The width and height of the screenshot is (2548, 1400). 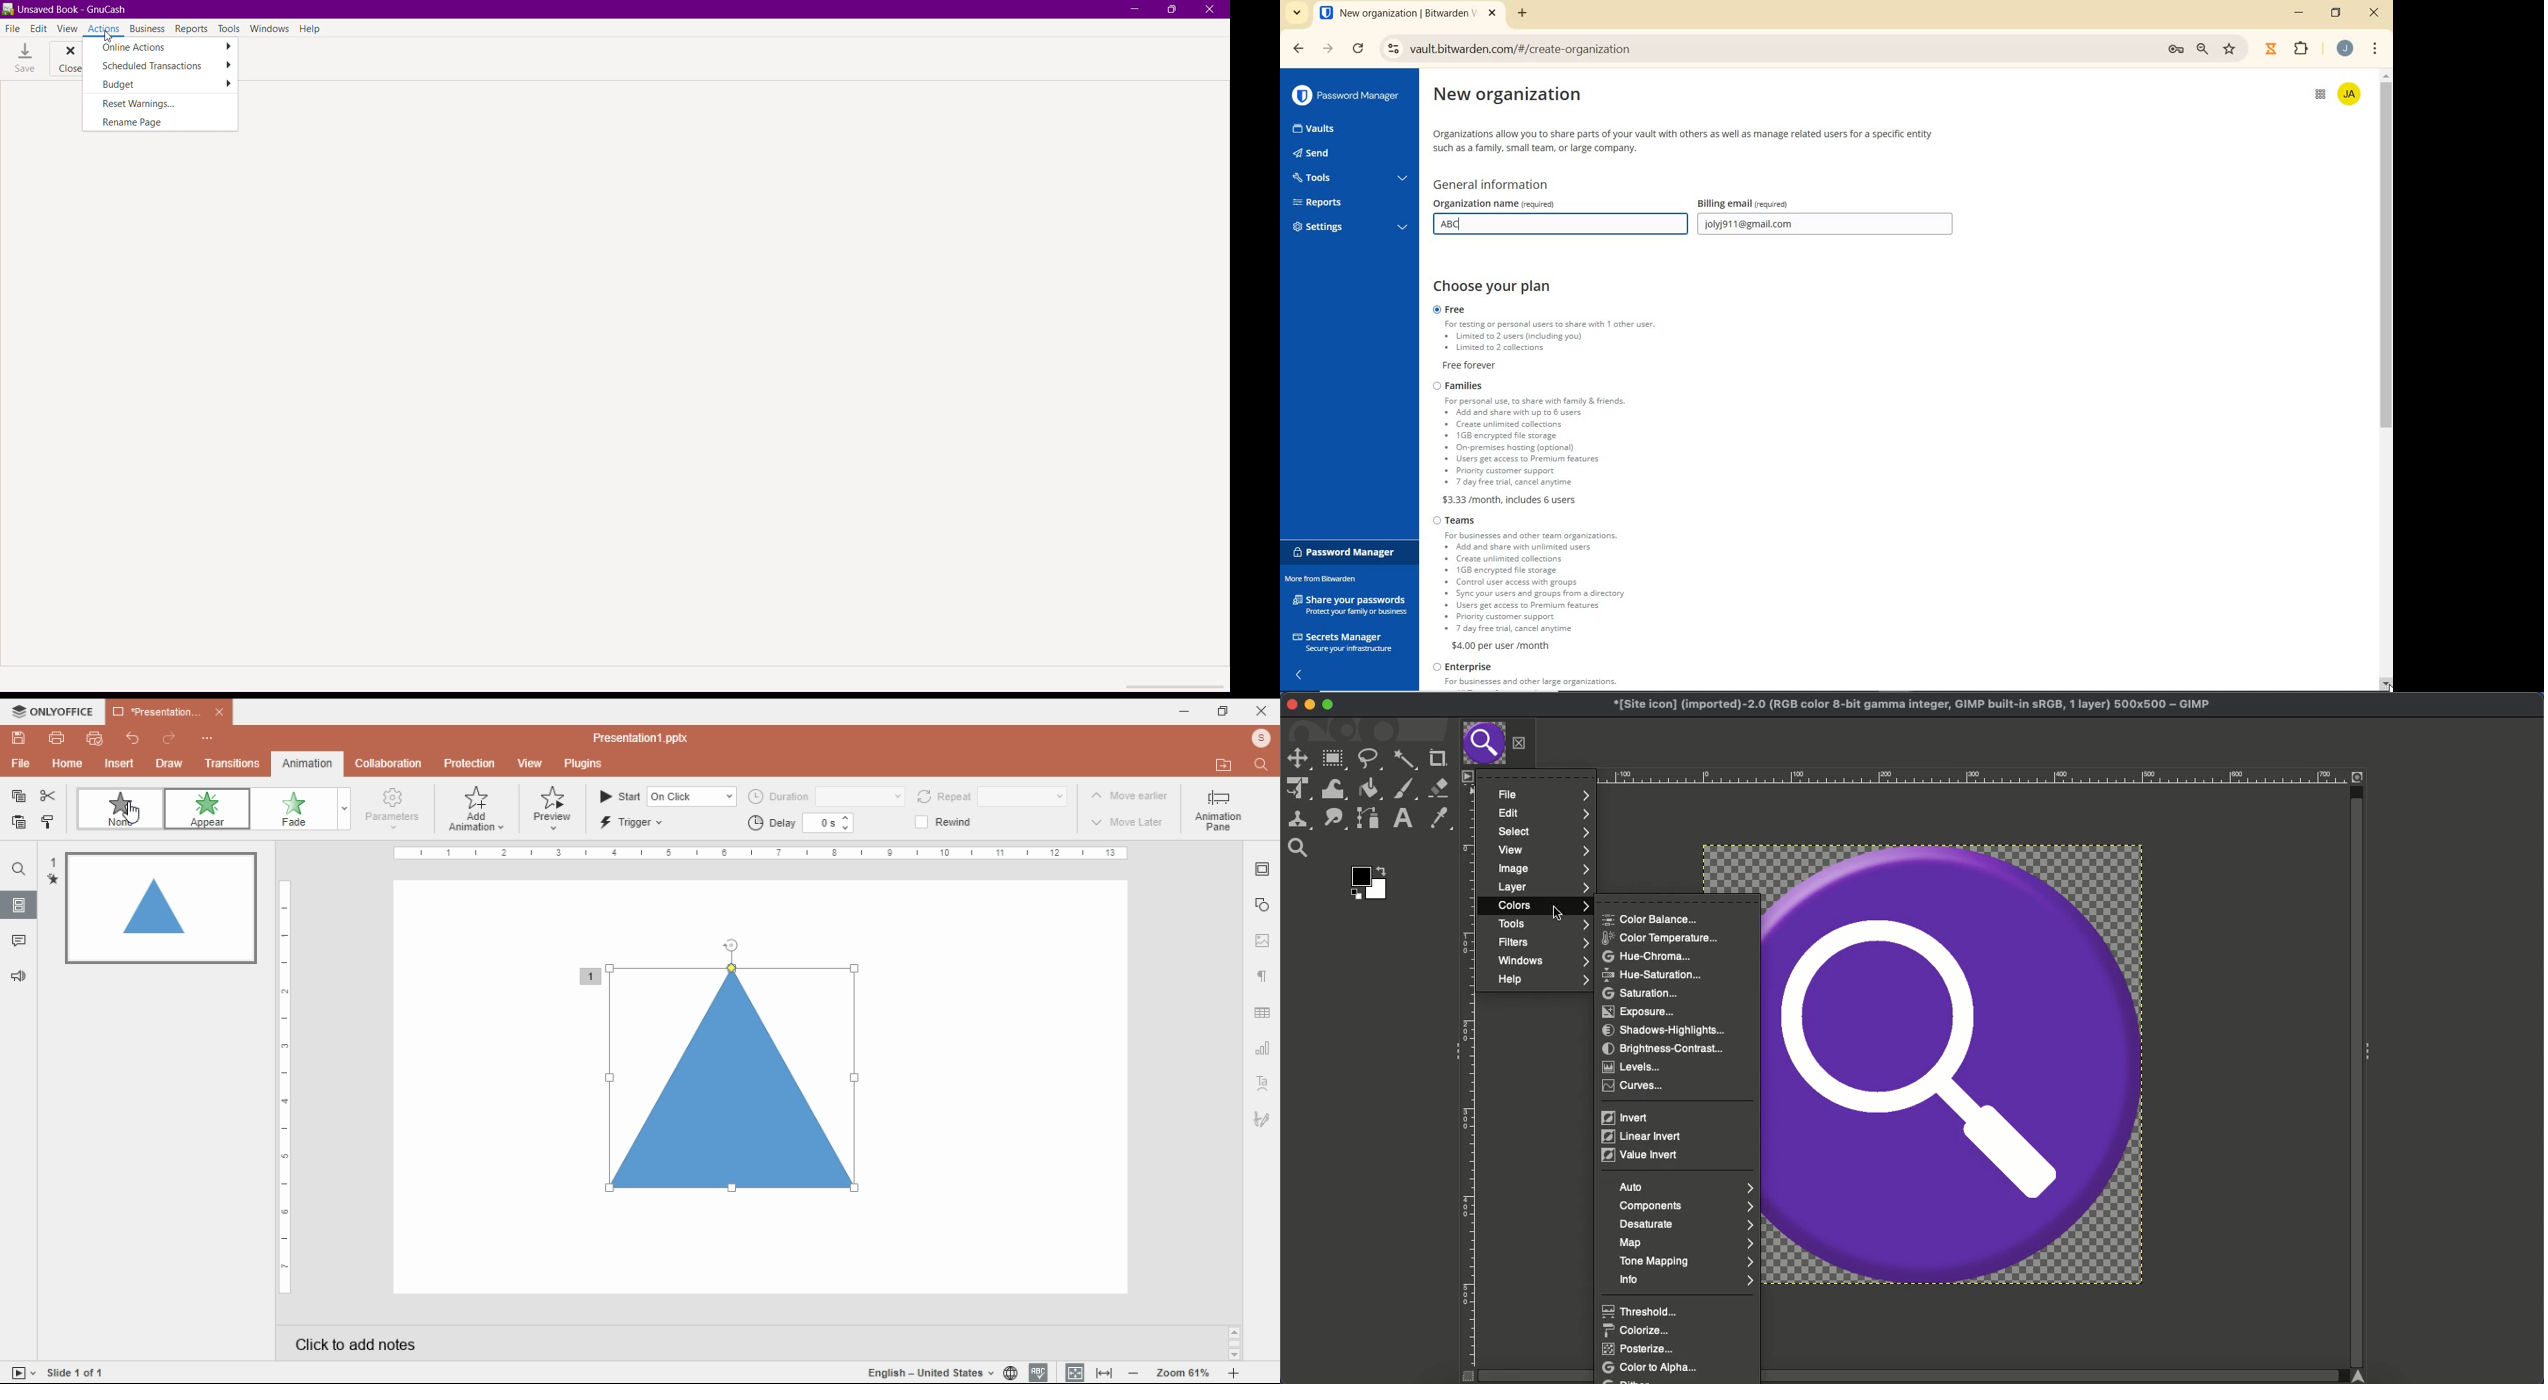 I want to click on Reset Warnings, so click(x=165, y=105).